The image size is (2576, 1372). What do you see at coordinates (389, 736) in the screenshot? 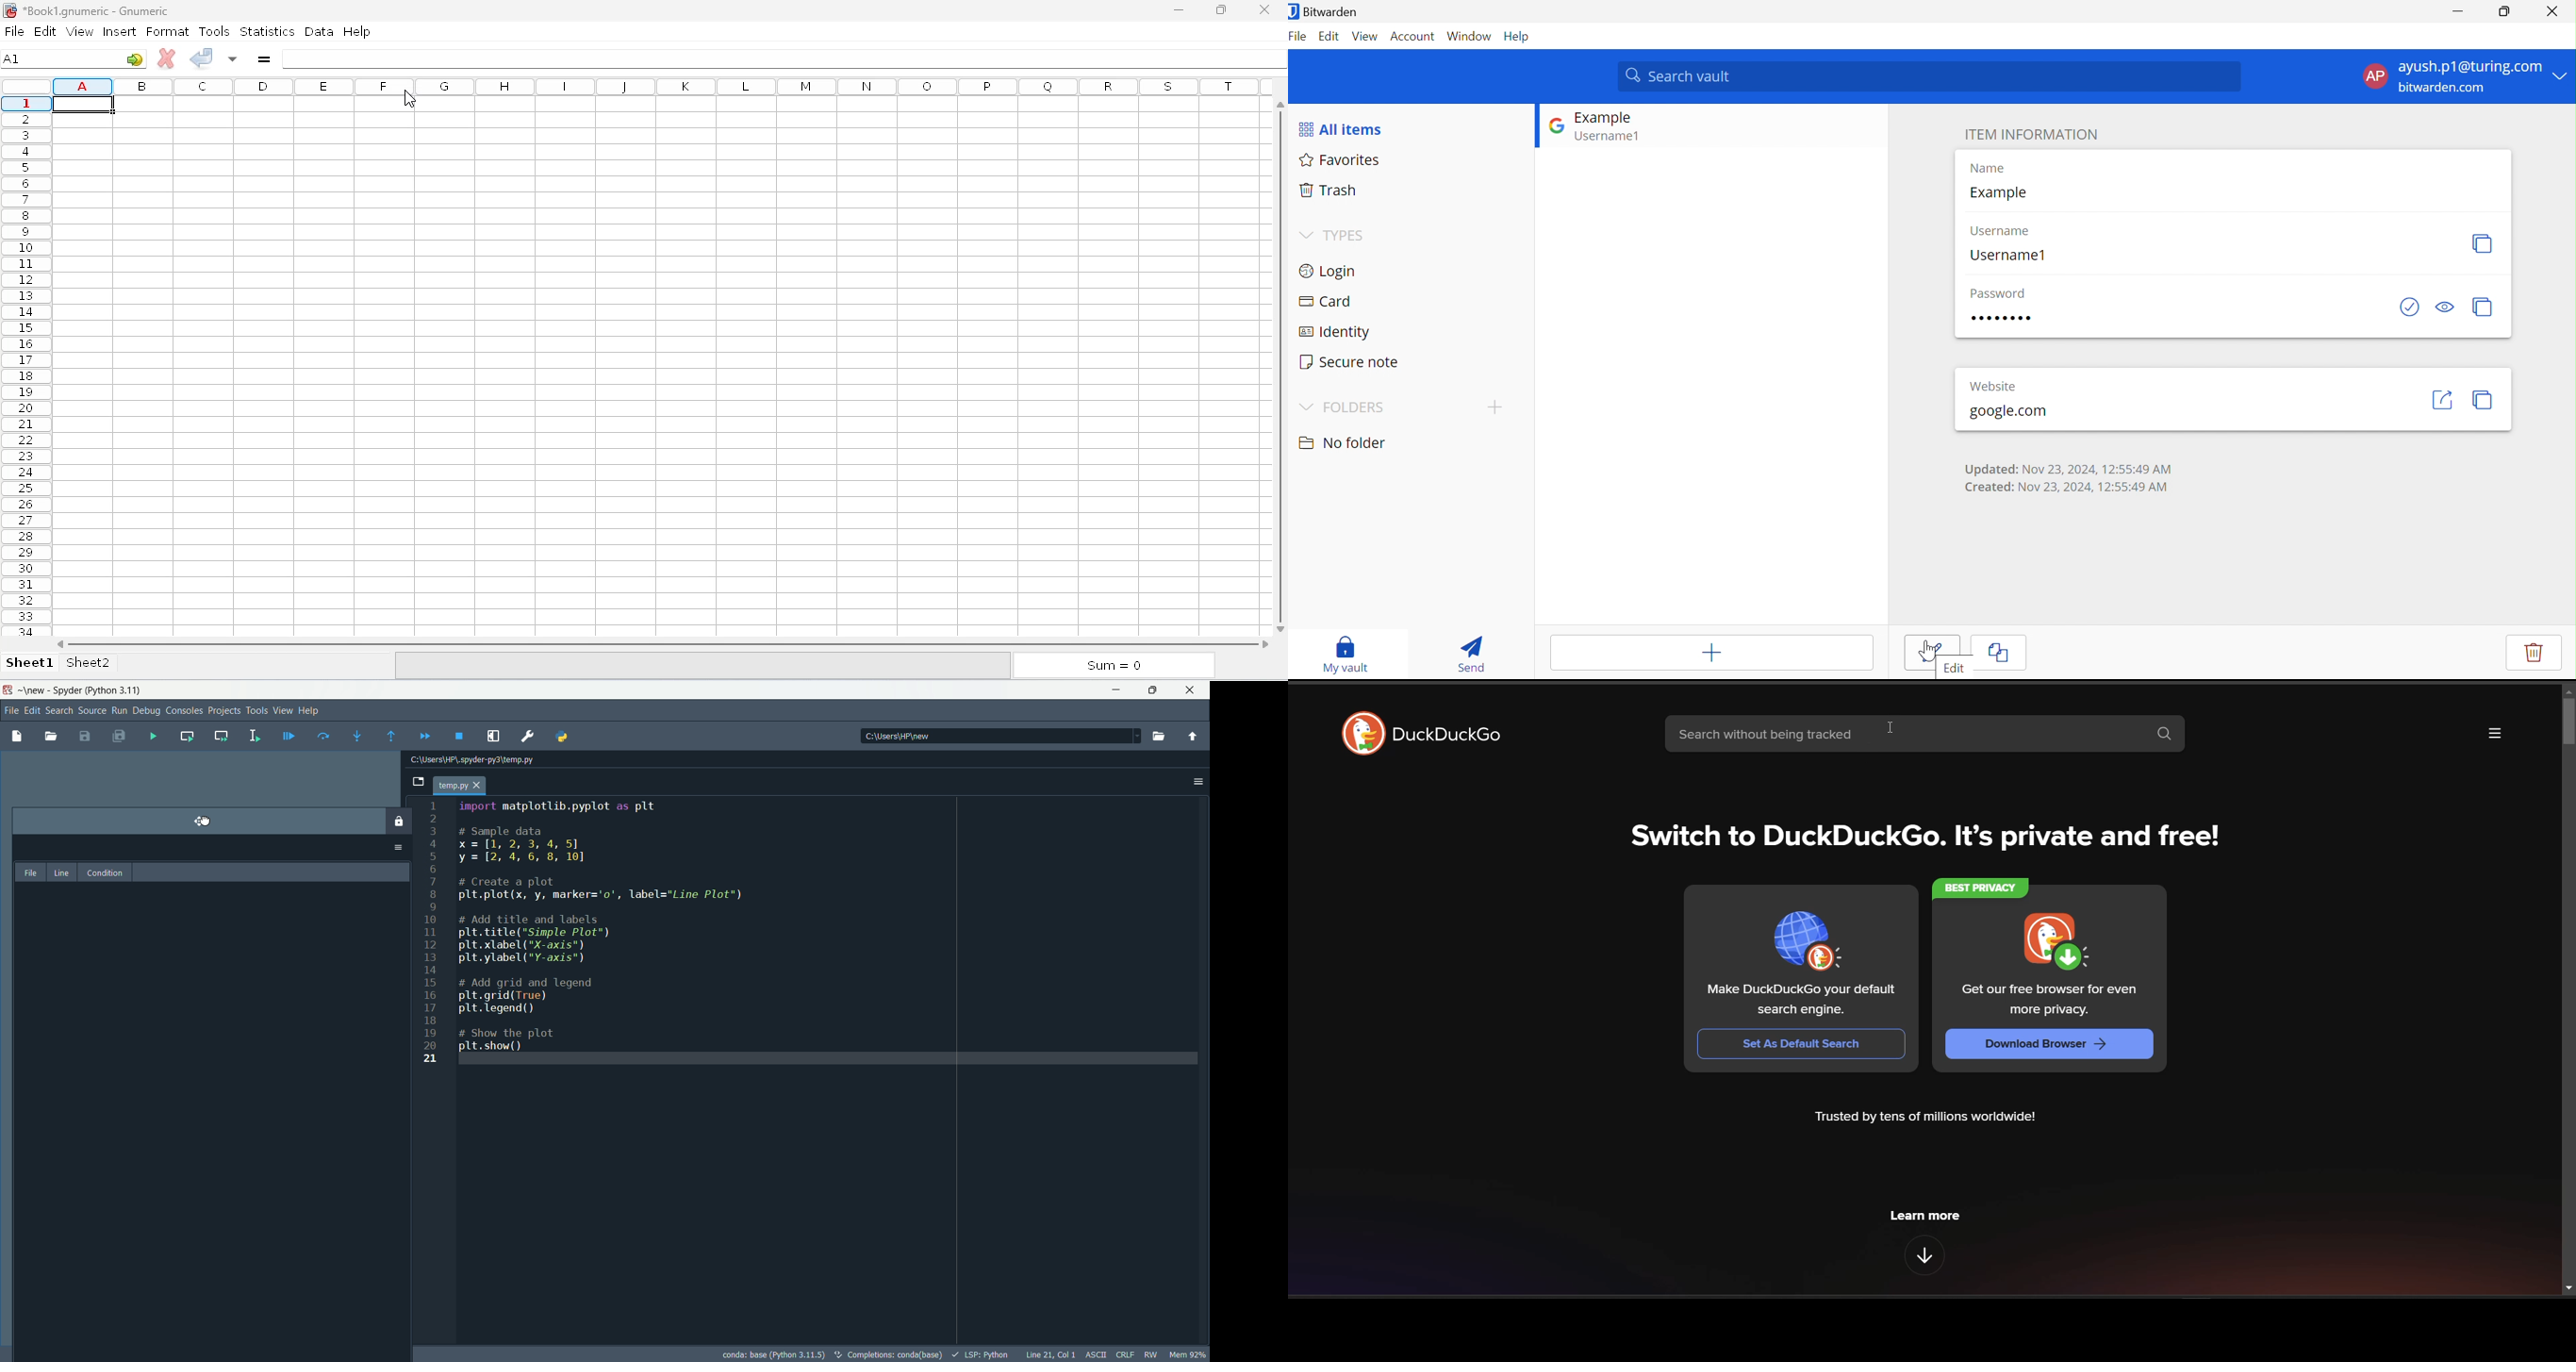
I see `continue execution untill function` at bounding box center [389, 736].